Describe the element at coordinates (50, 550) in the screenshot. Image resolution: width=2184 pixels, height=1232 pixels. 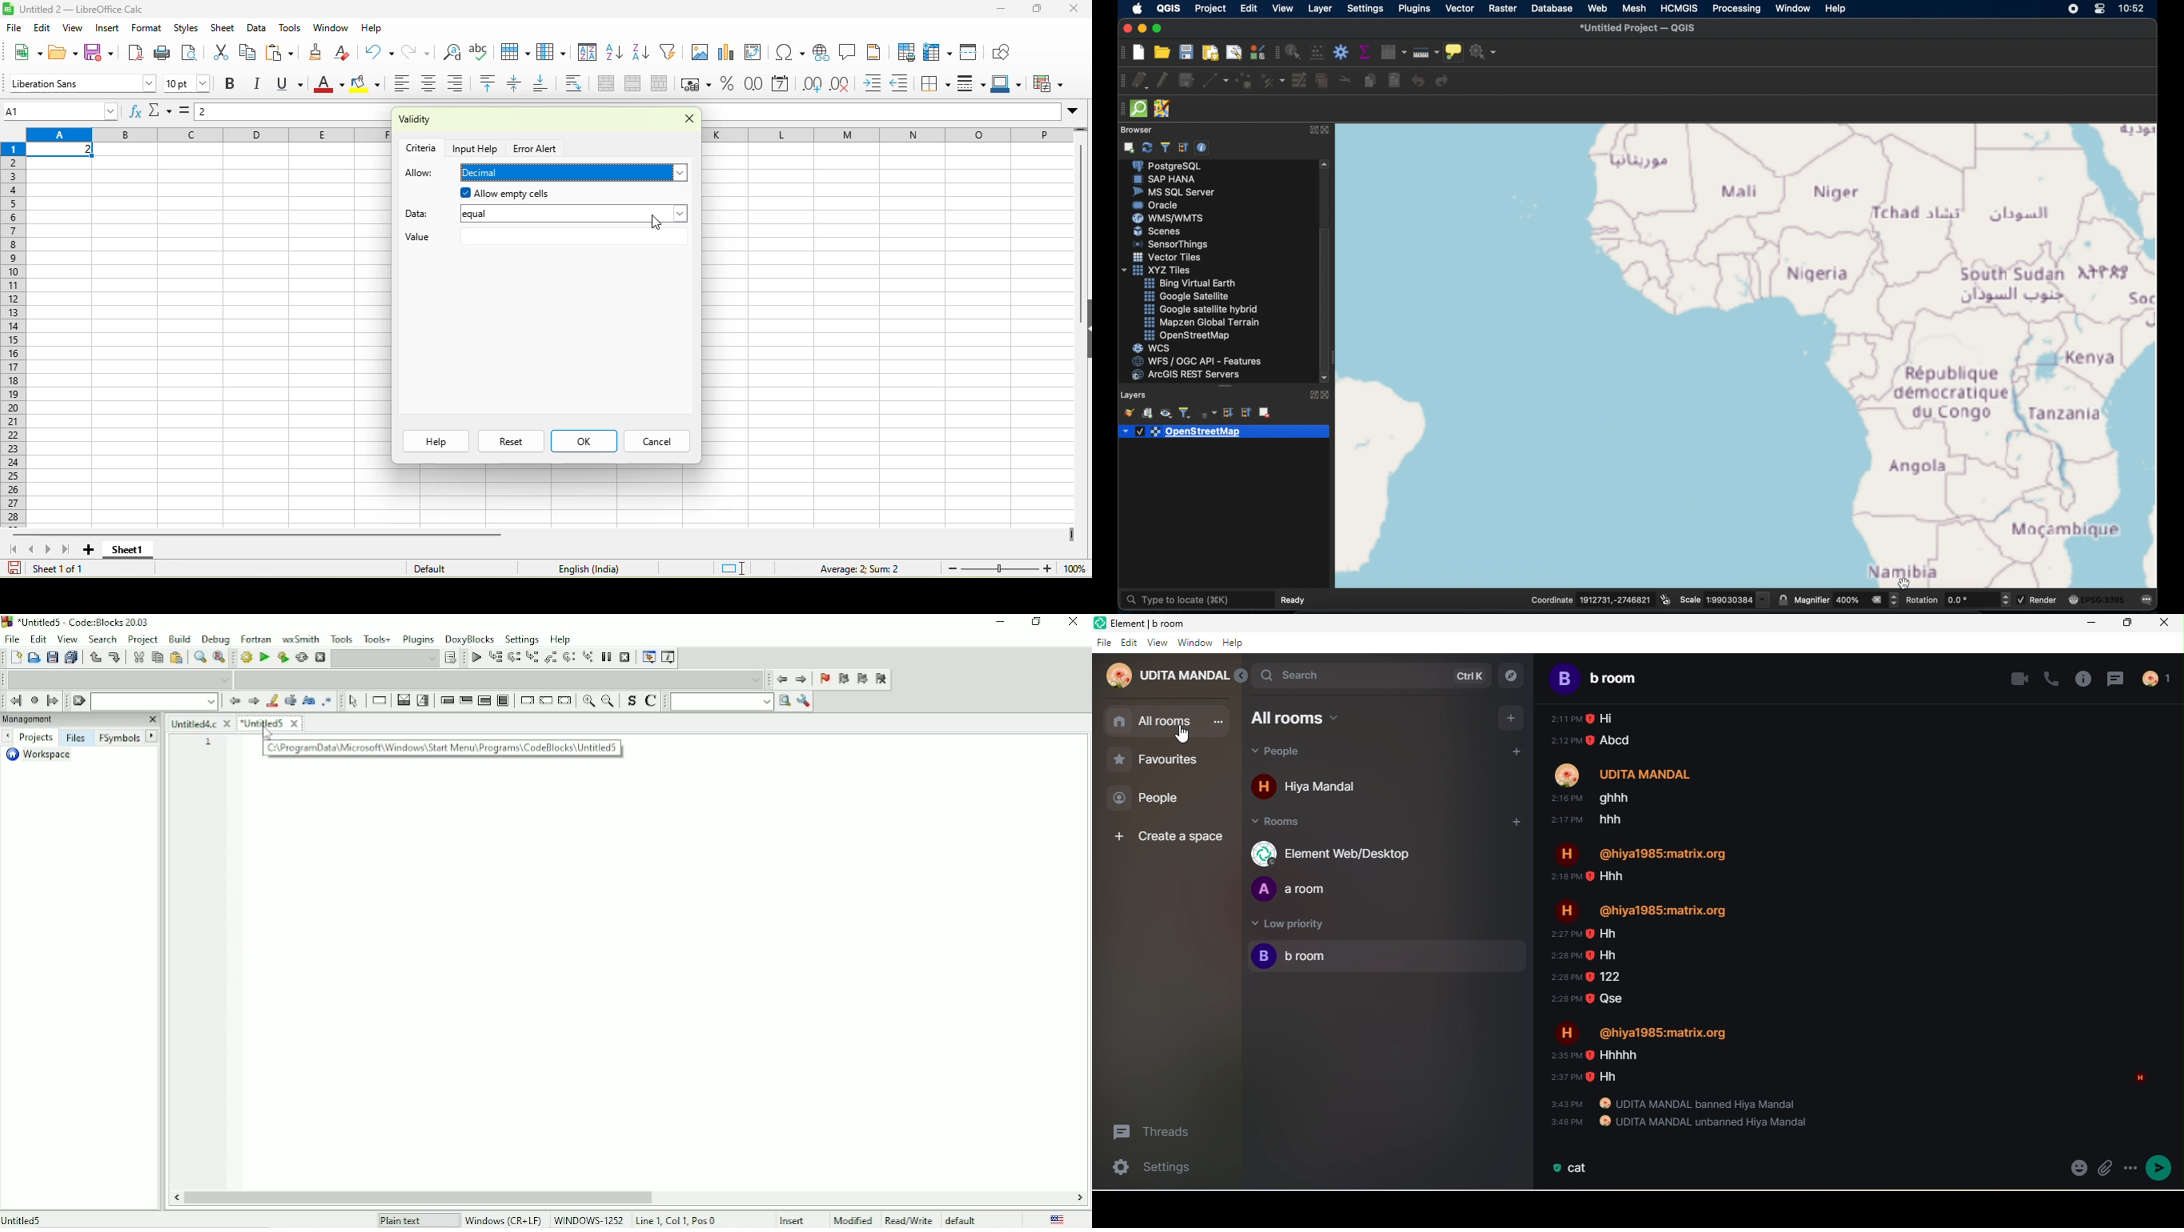
I see `scroll to next sheet` at that location.